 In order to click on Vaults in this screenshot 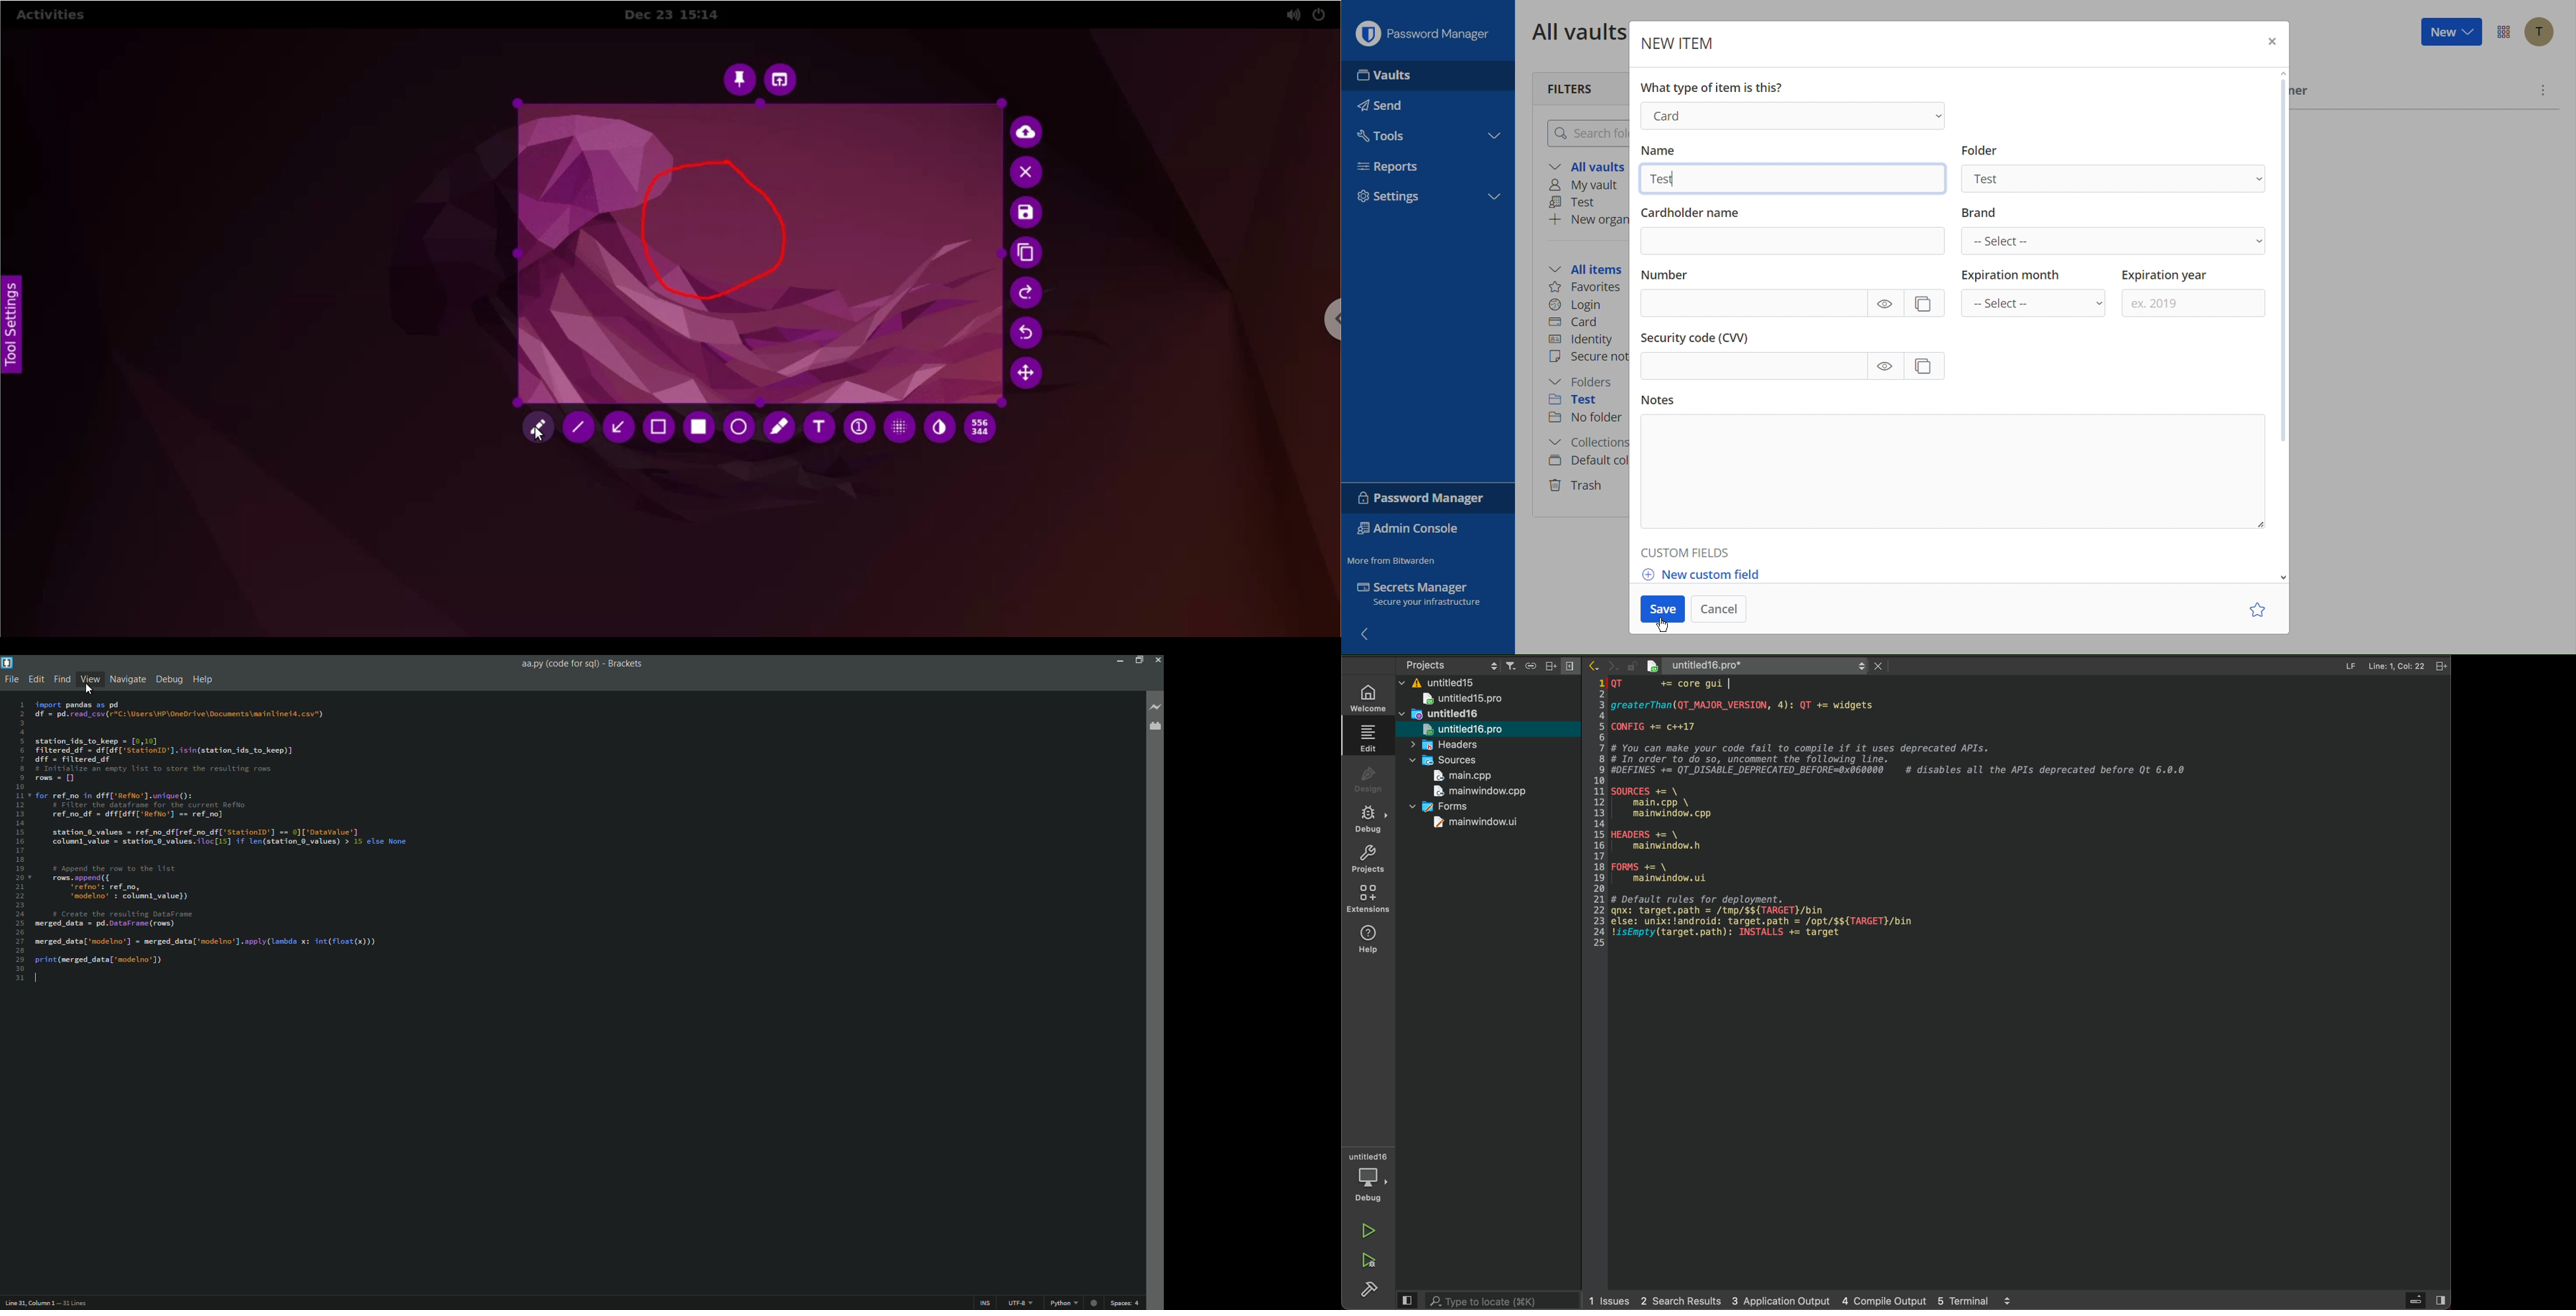, I will do `click(1388, 73)`.